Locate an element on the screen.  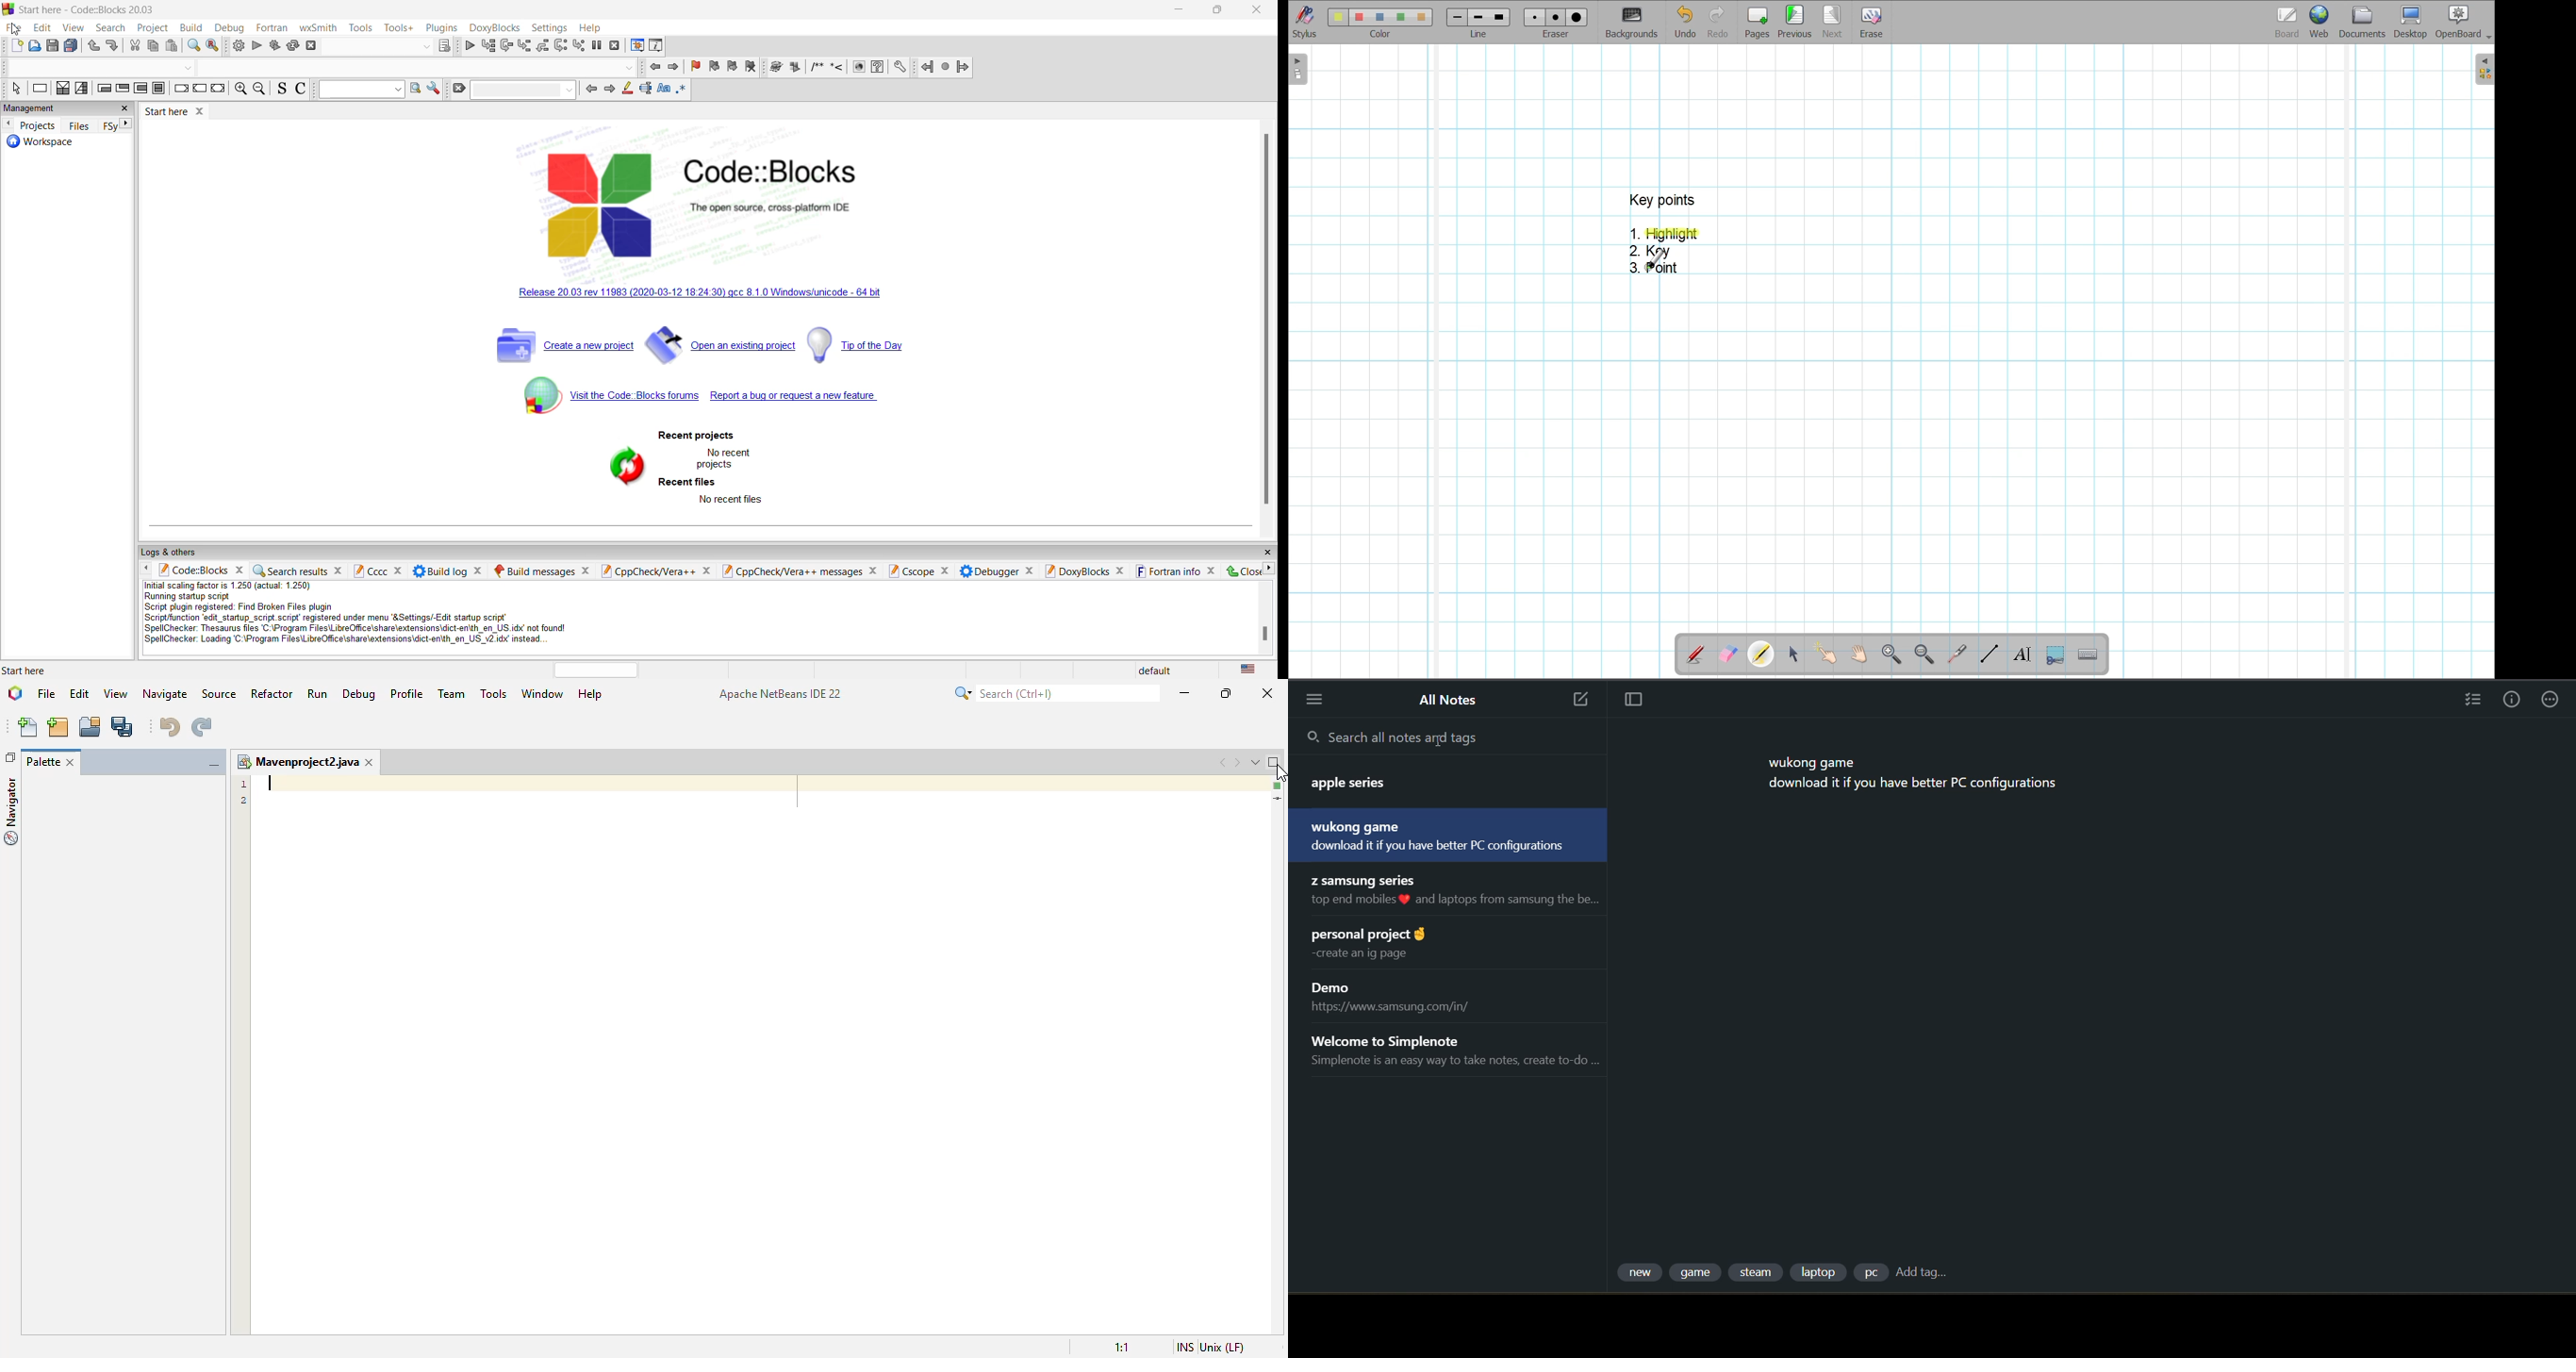
no recent project is located at coordinates (725, 457).